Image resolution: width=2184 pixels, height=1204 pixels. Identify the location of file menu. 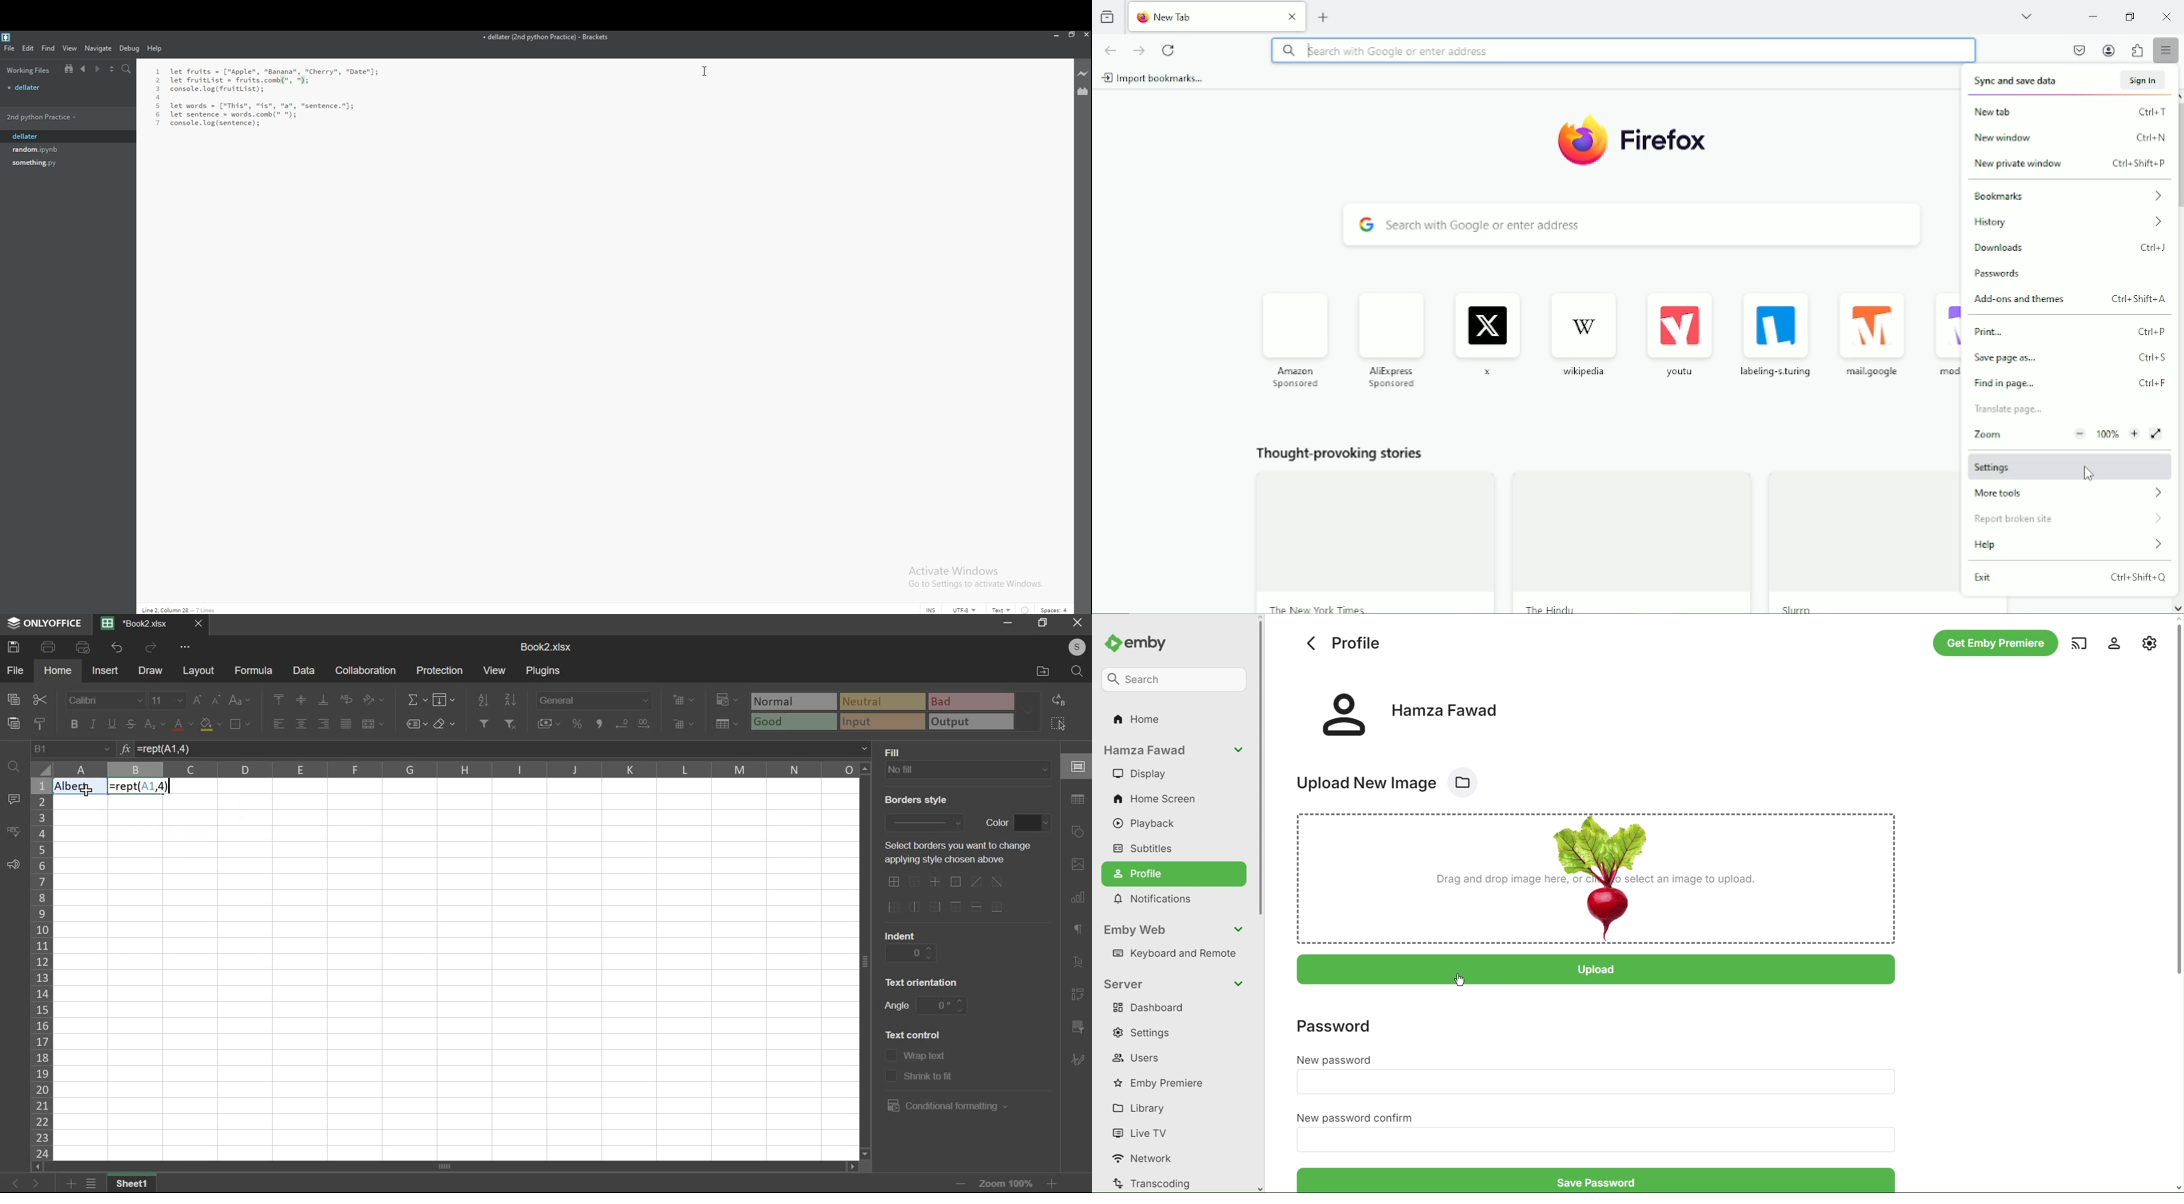
(92, 1184).